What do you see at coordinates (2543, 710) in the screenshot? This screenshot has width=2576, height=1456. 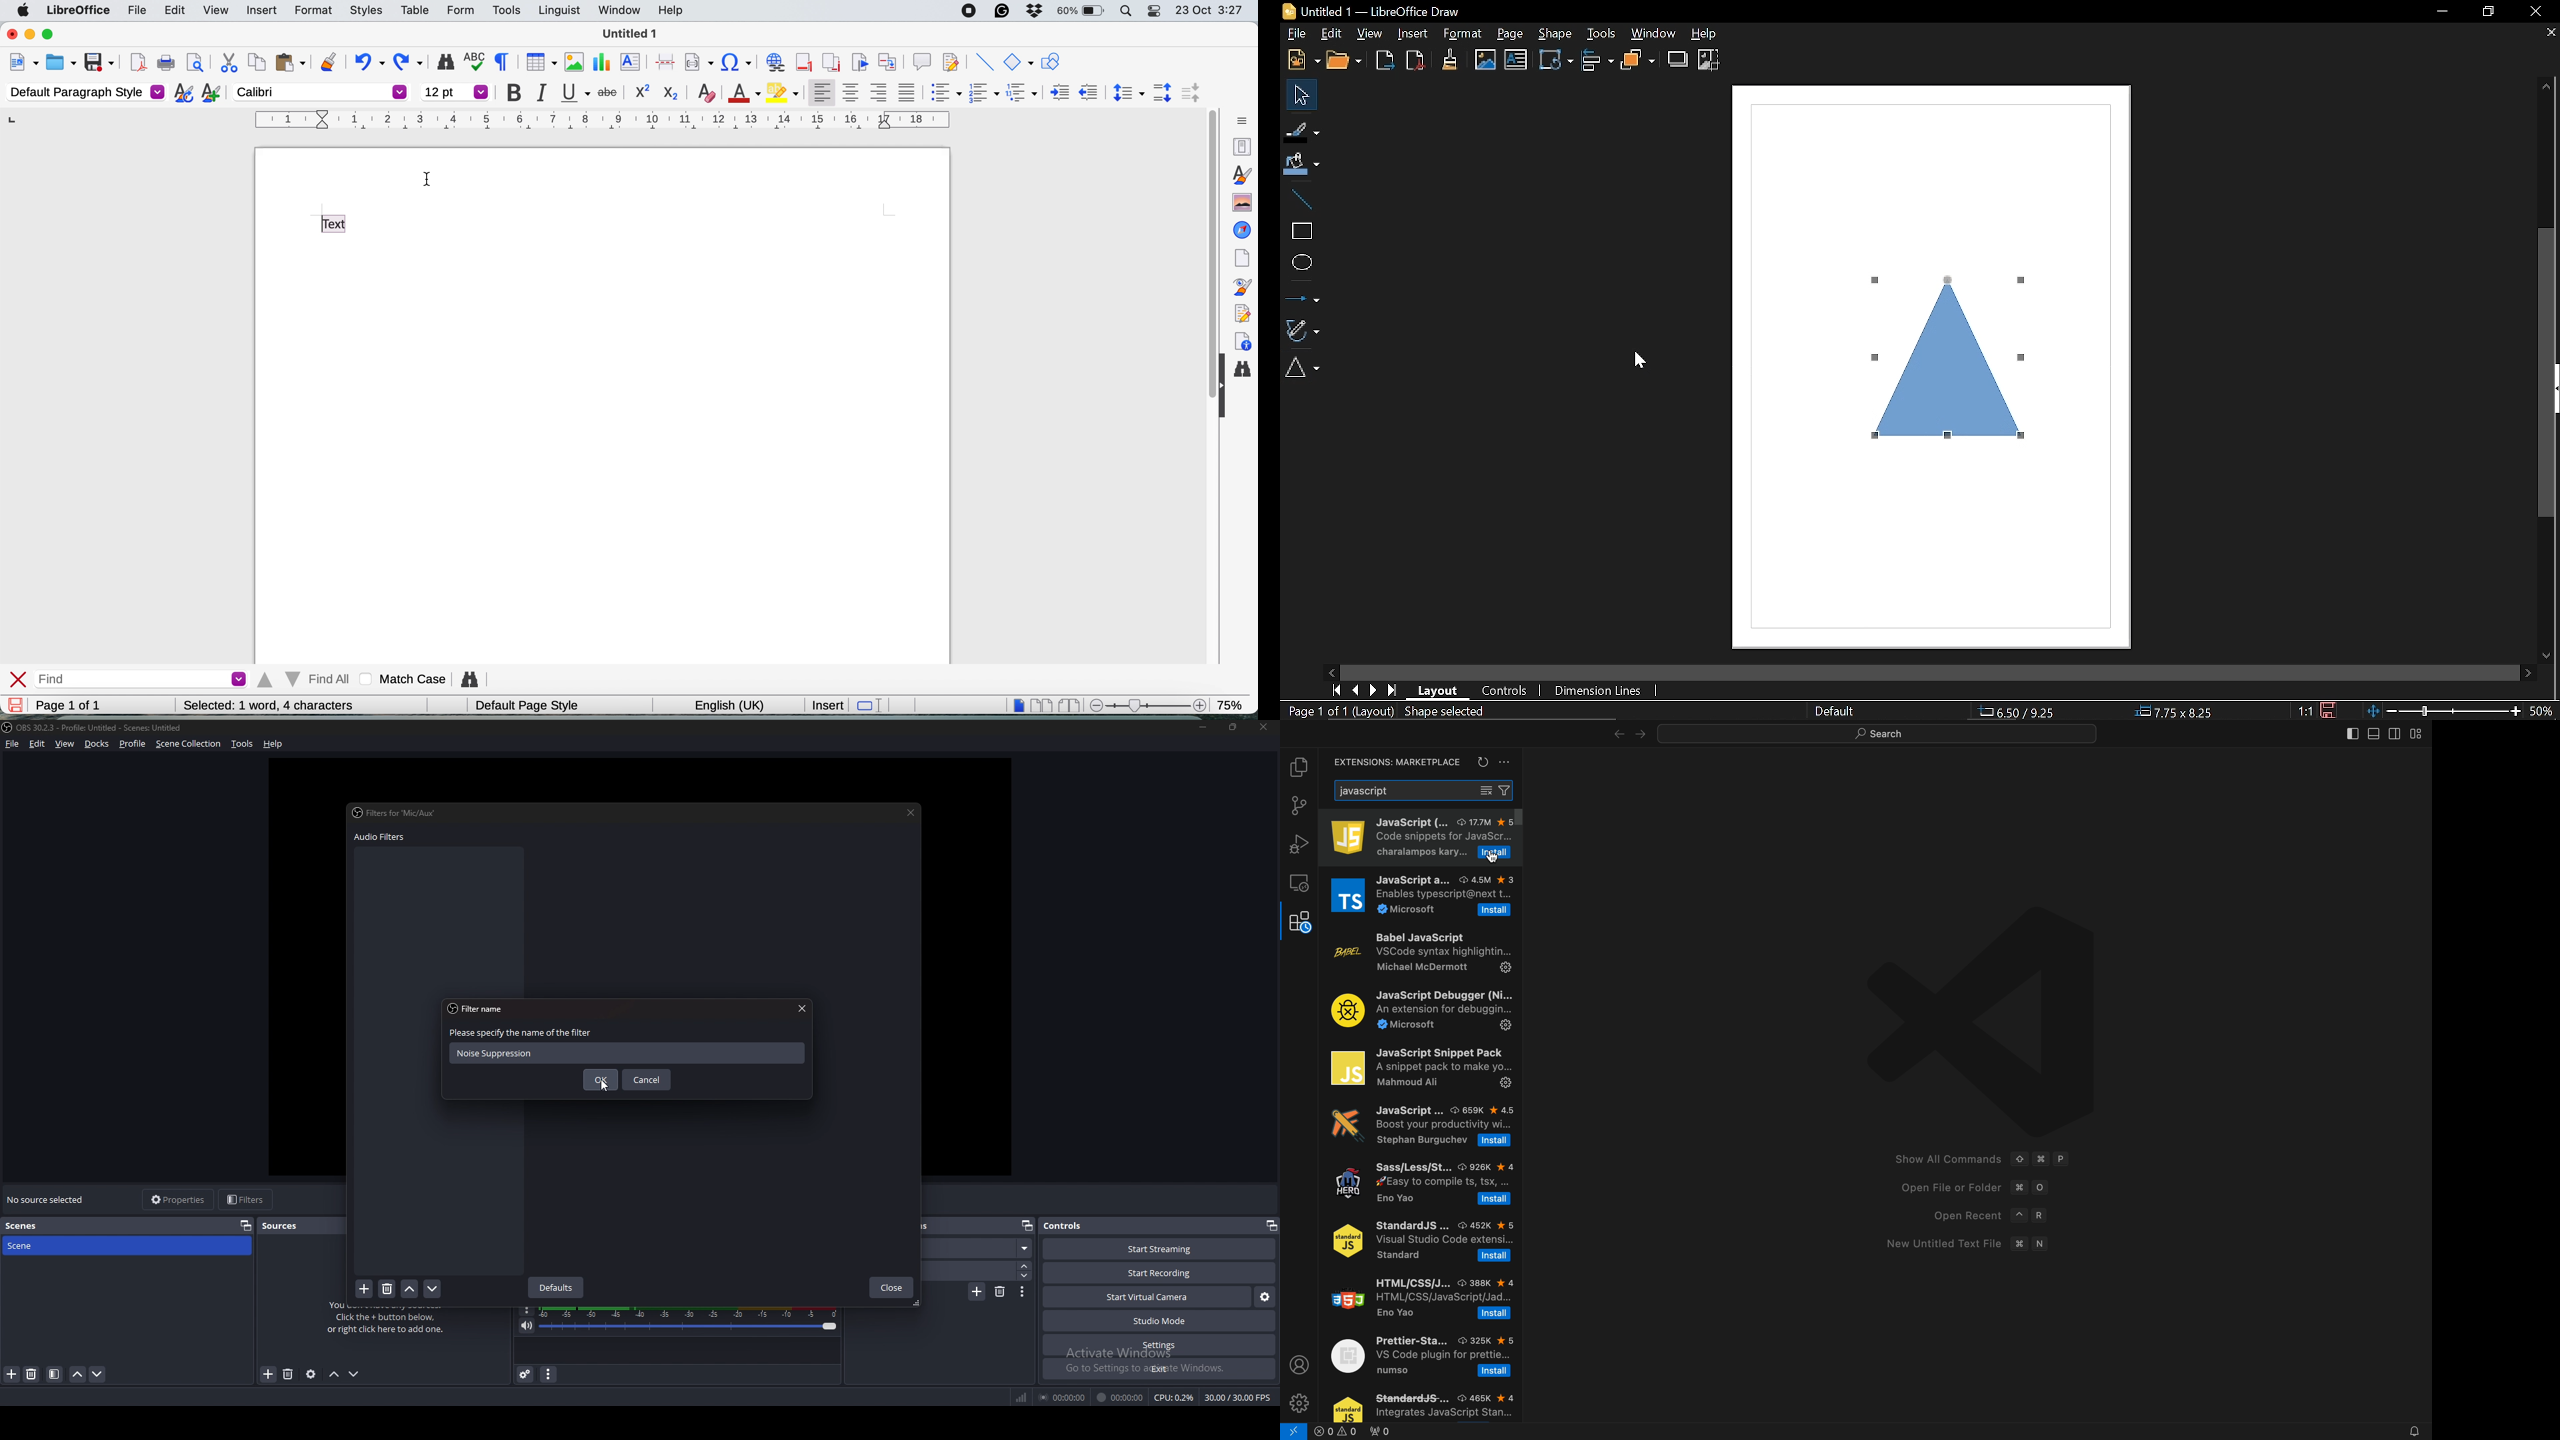 I see `Zoom` at bounding box center [2543, 710].